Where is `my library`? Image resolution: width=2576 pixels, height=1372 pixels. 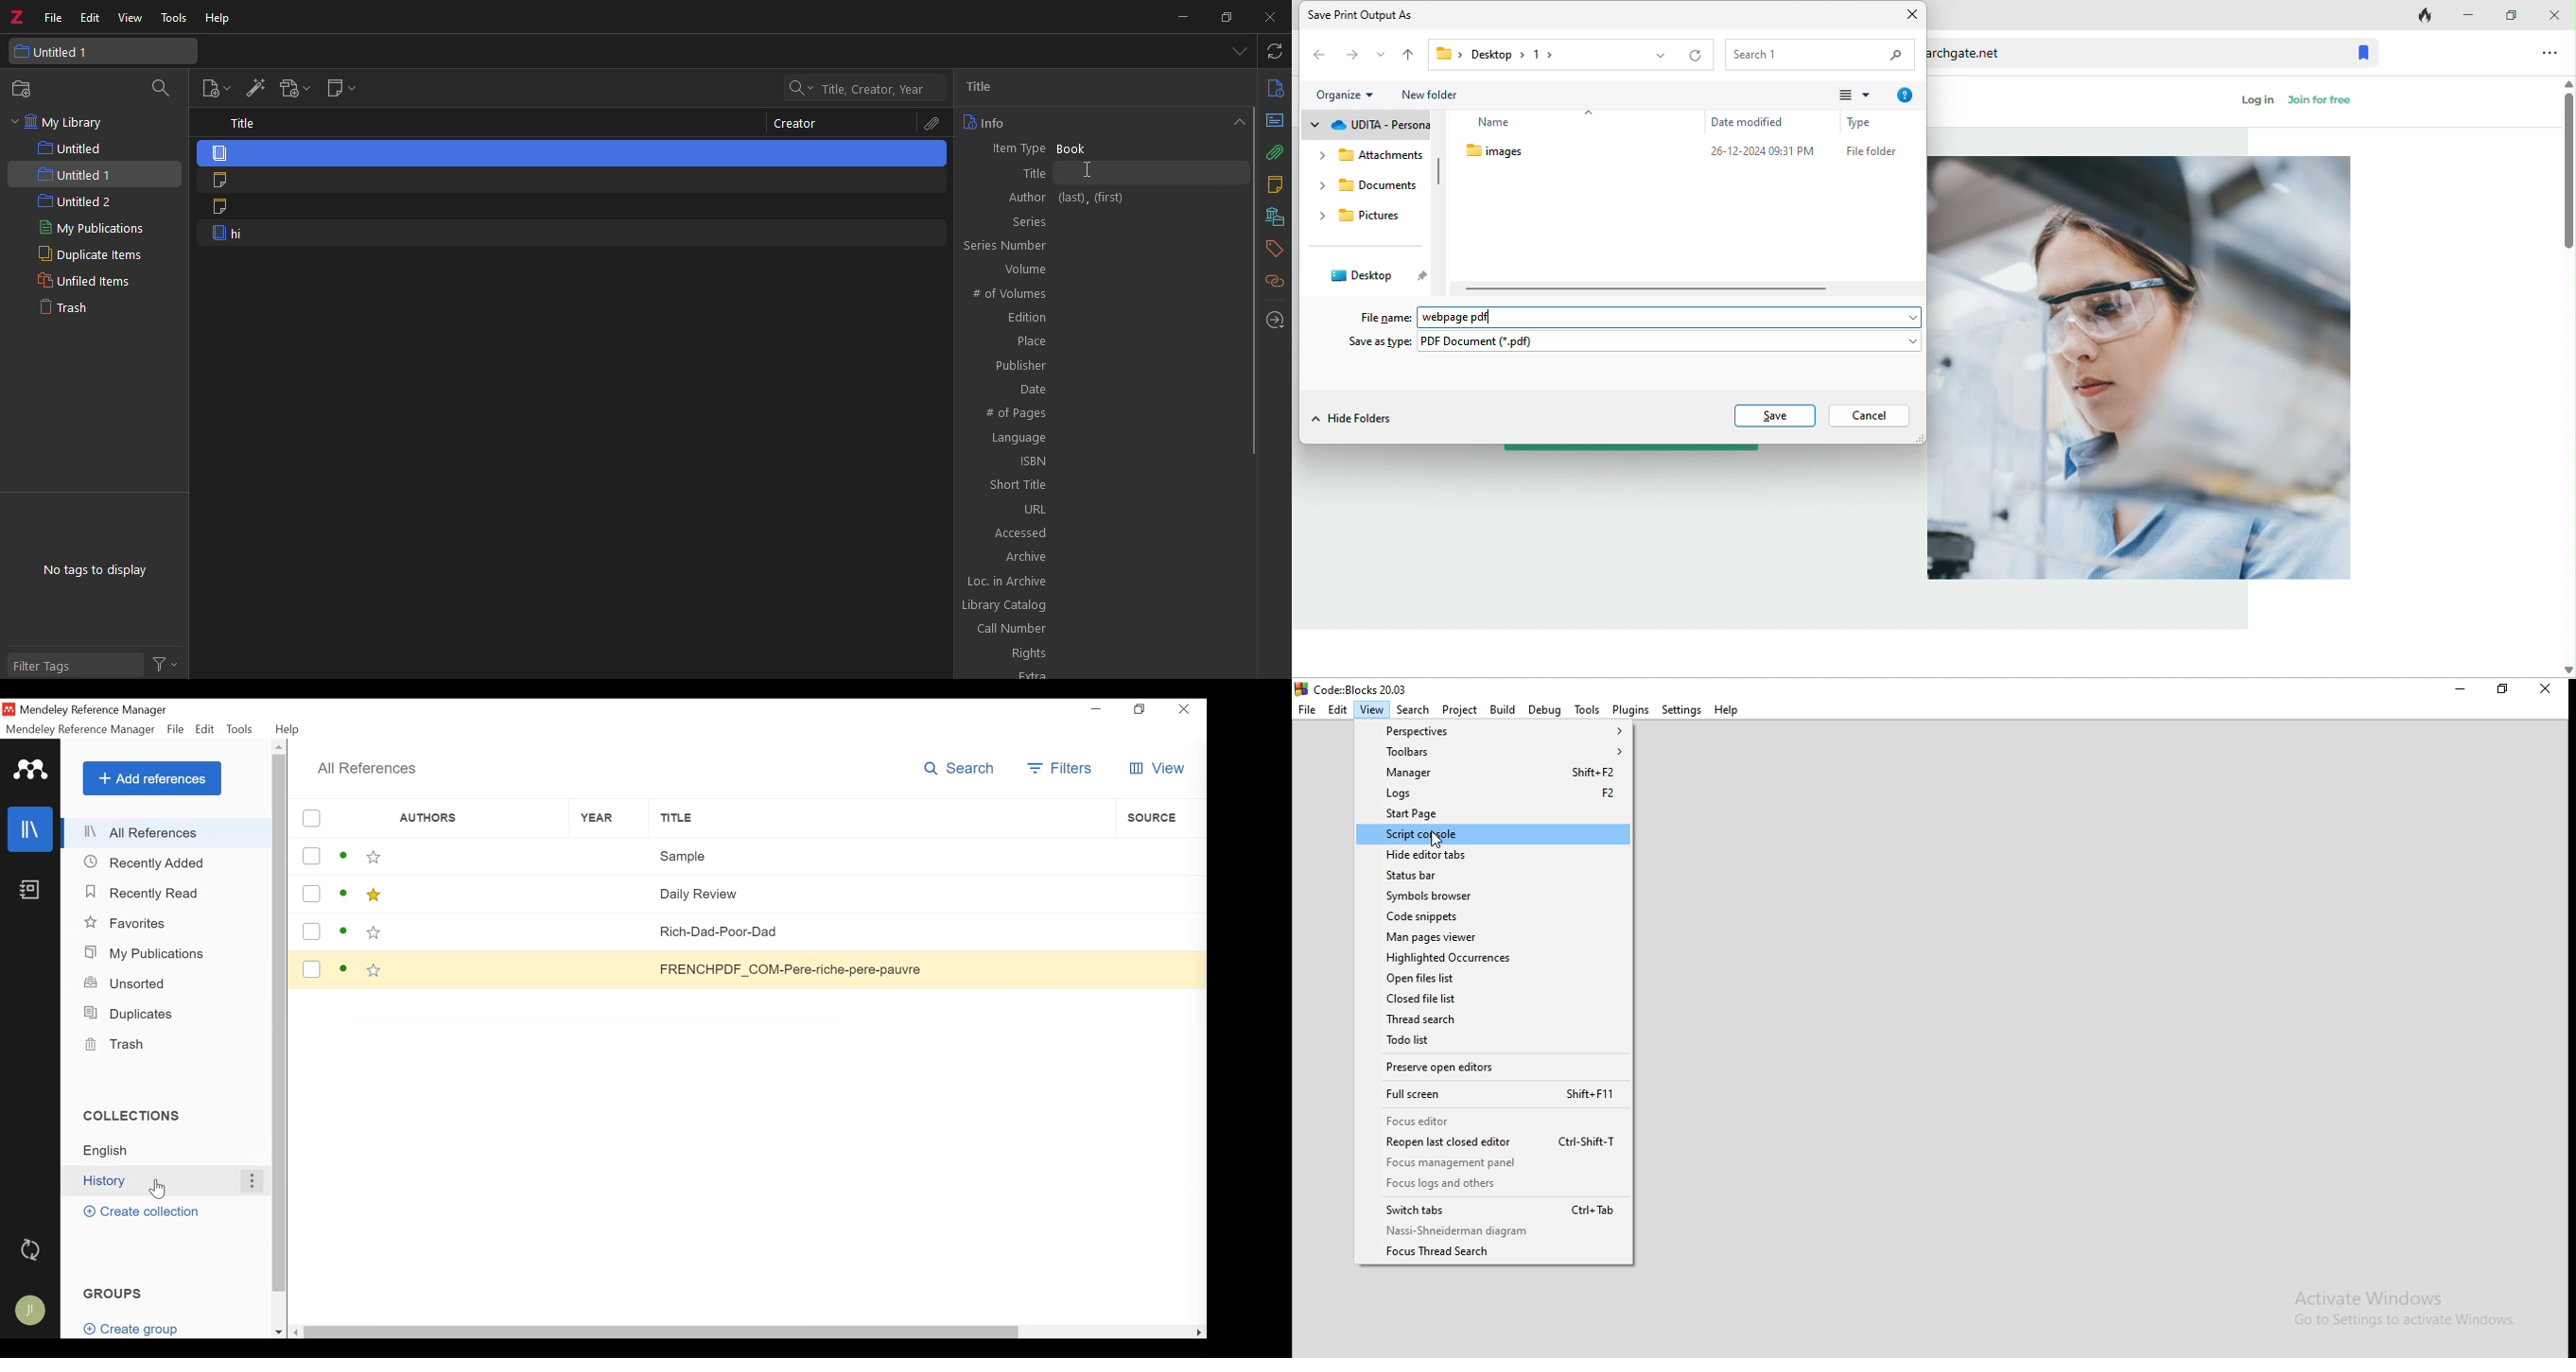 my library is located at coordinates (61, 123).